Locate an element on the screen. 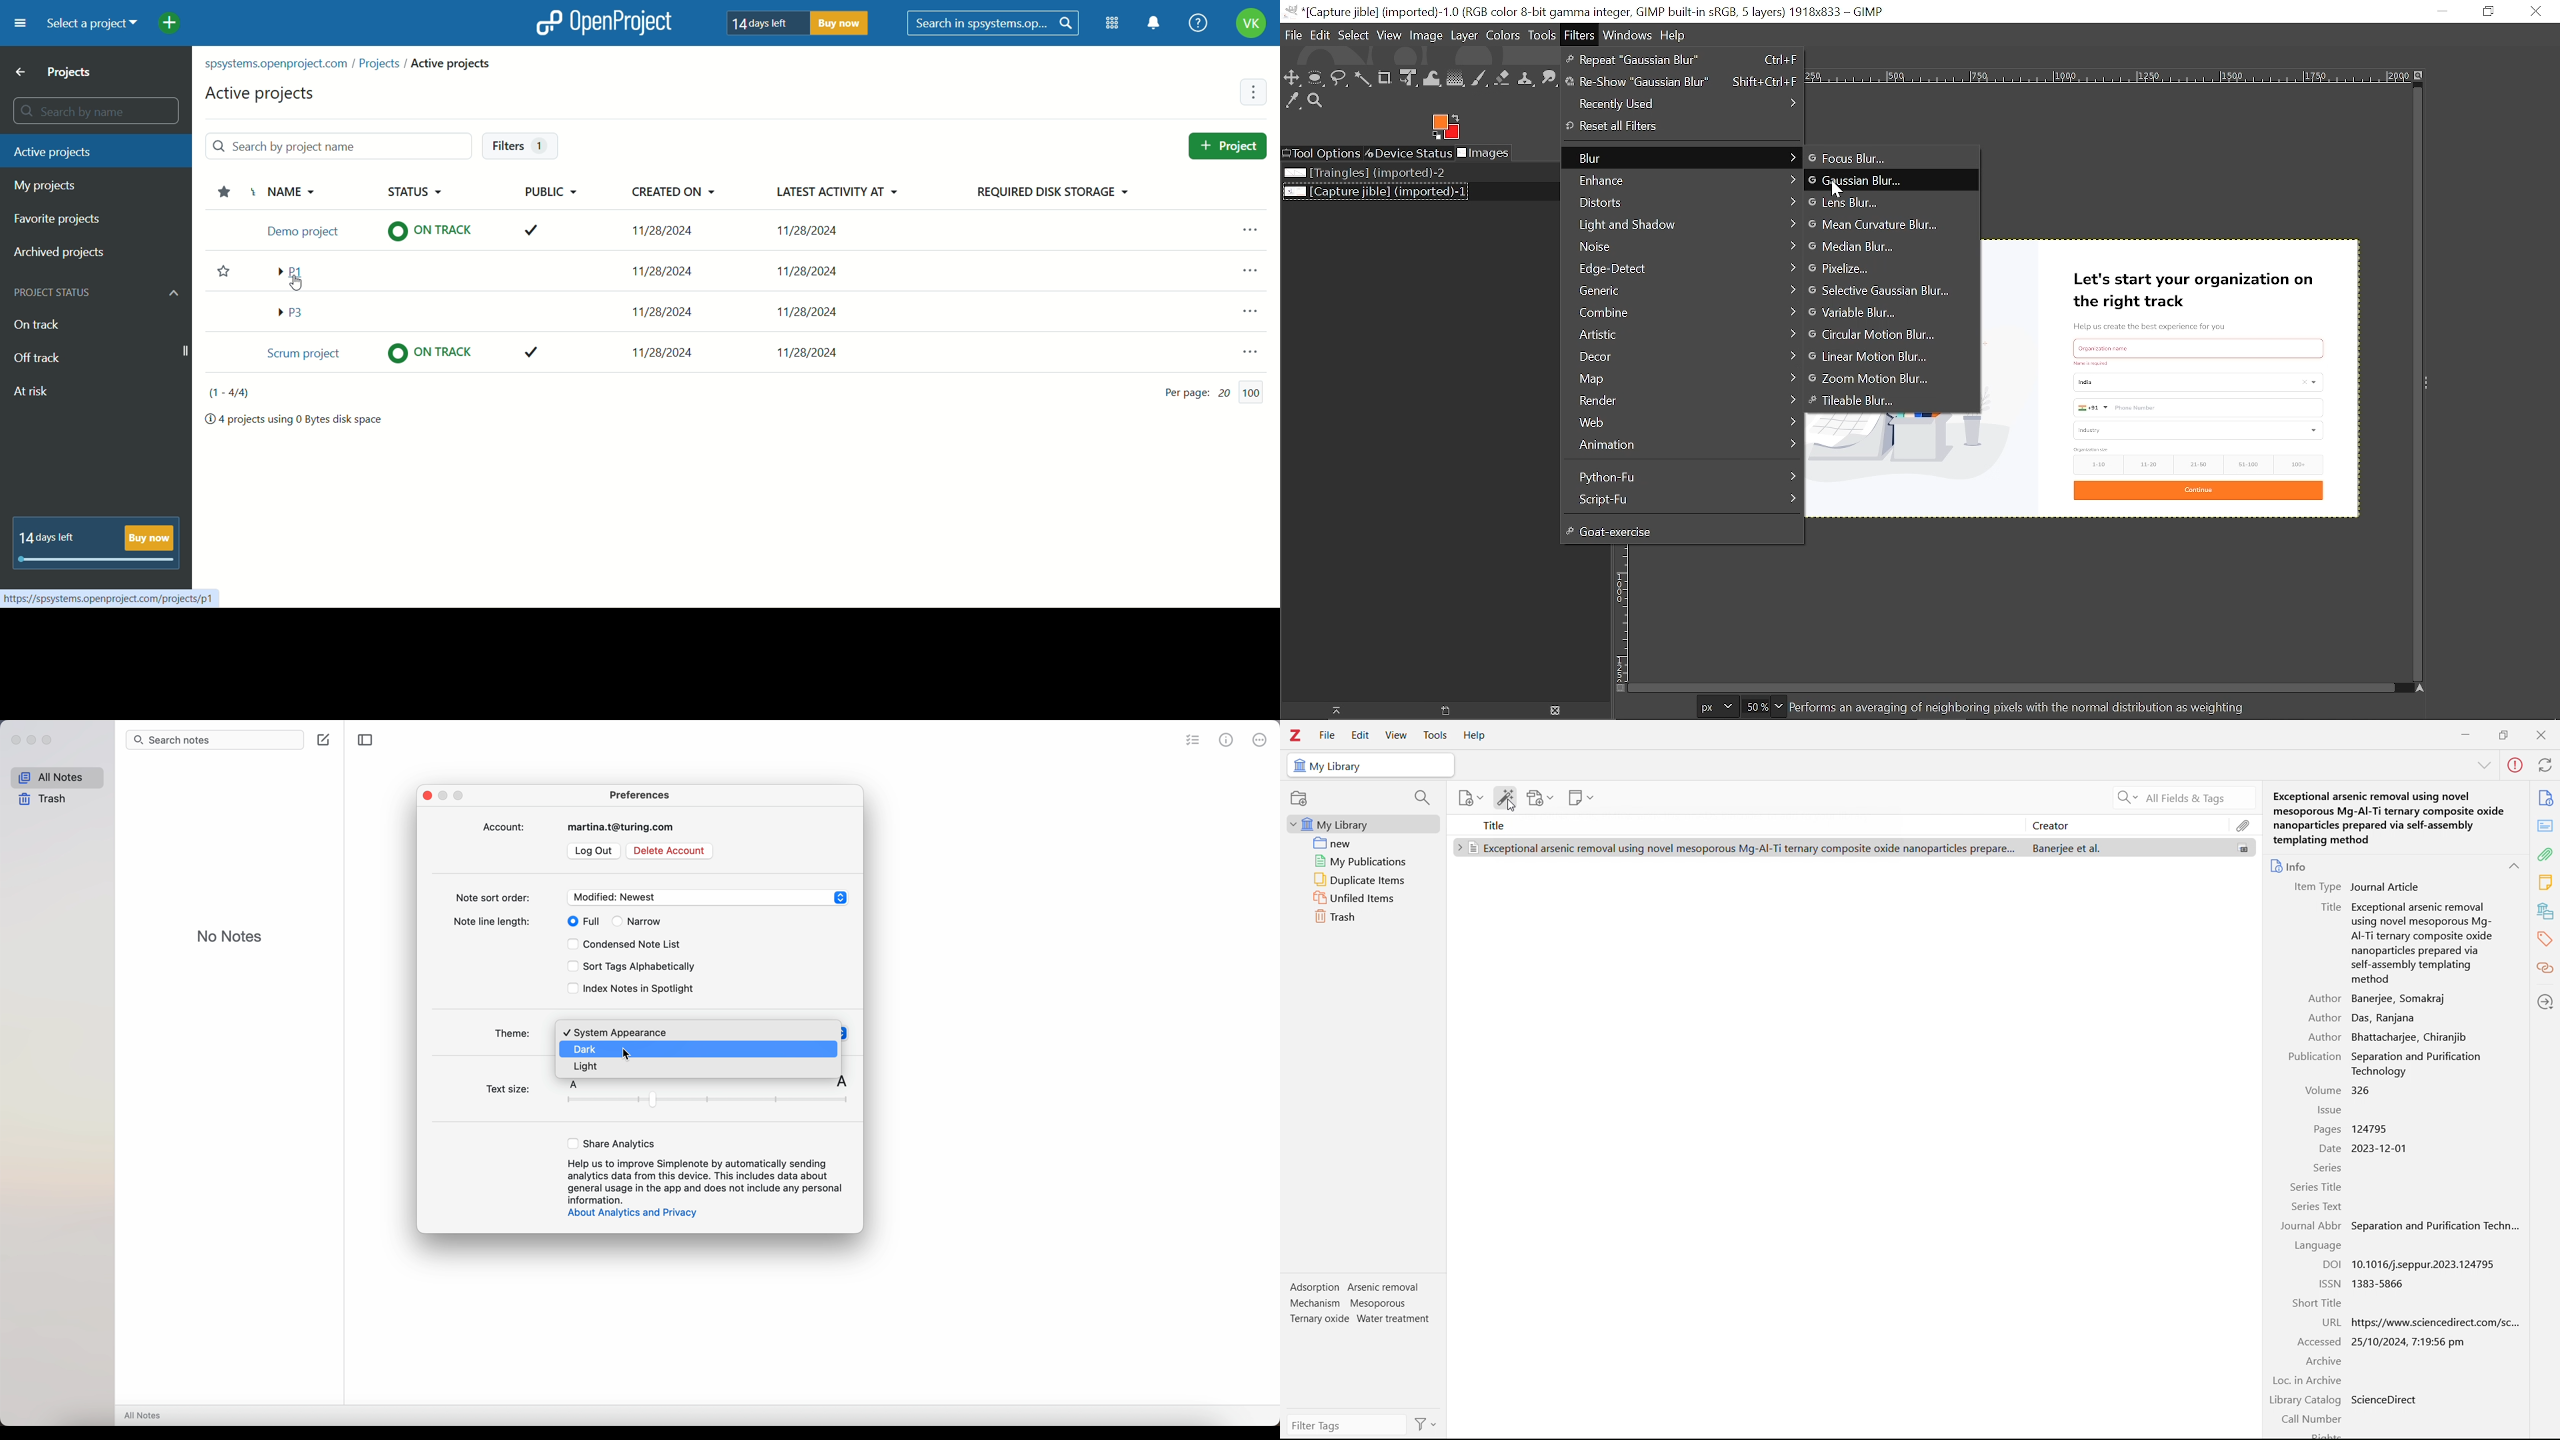 This screenshot has height=1456, width=2576. Cursor is located at coordinates (1837, 189).